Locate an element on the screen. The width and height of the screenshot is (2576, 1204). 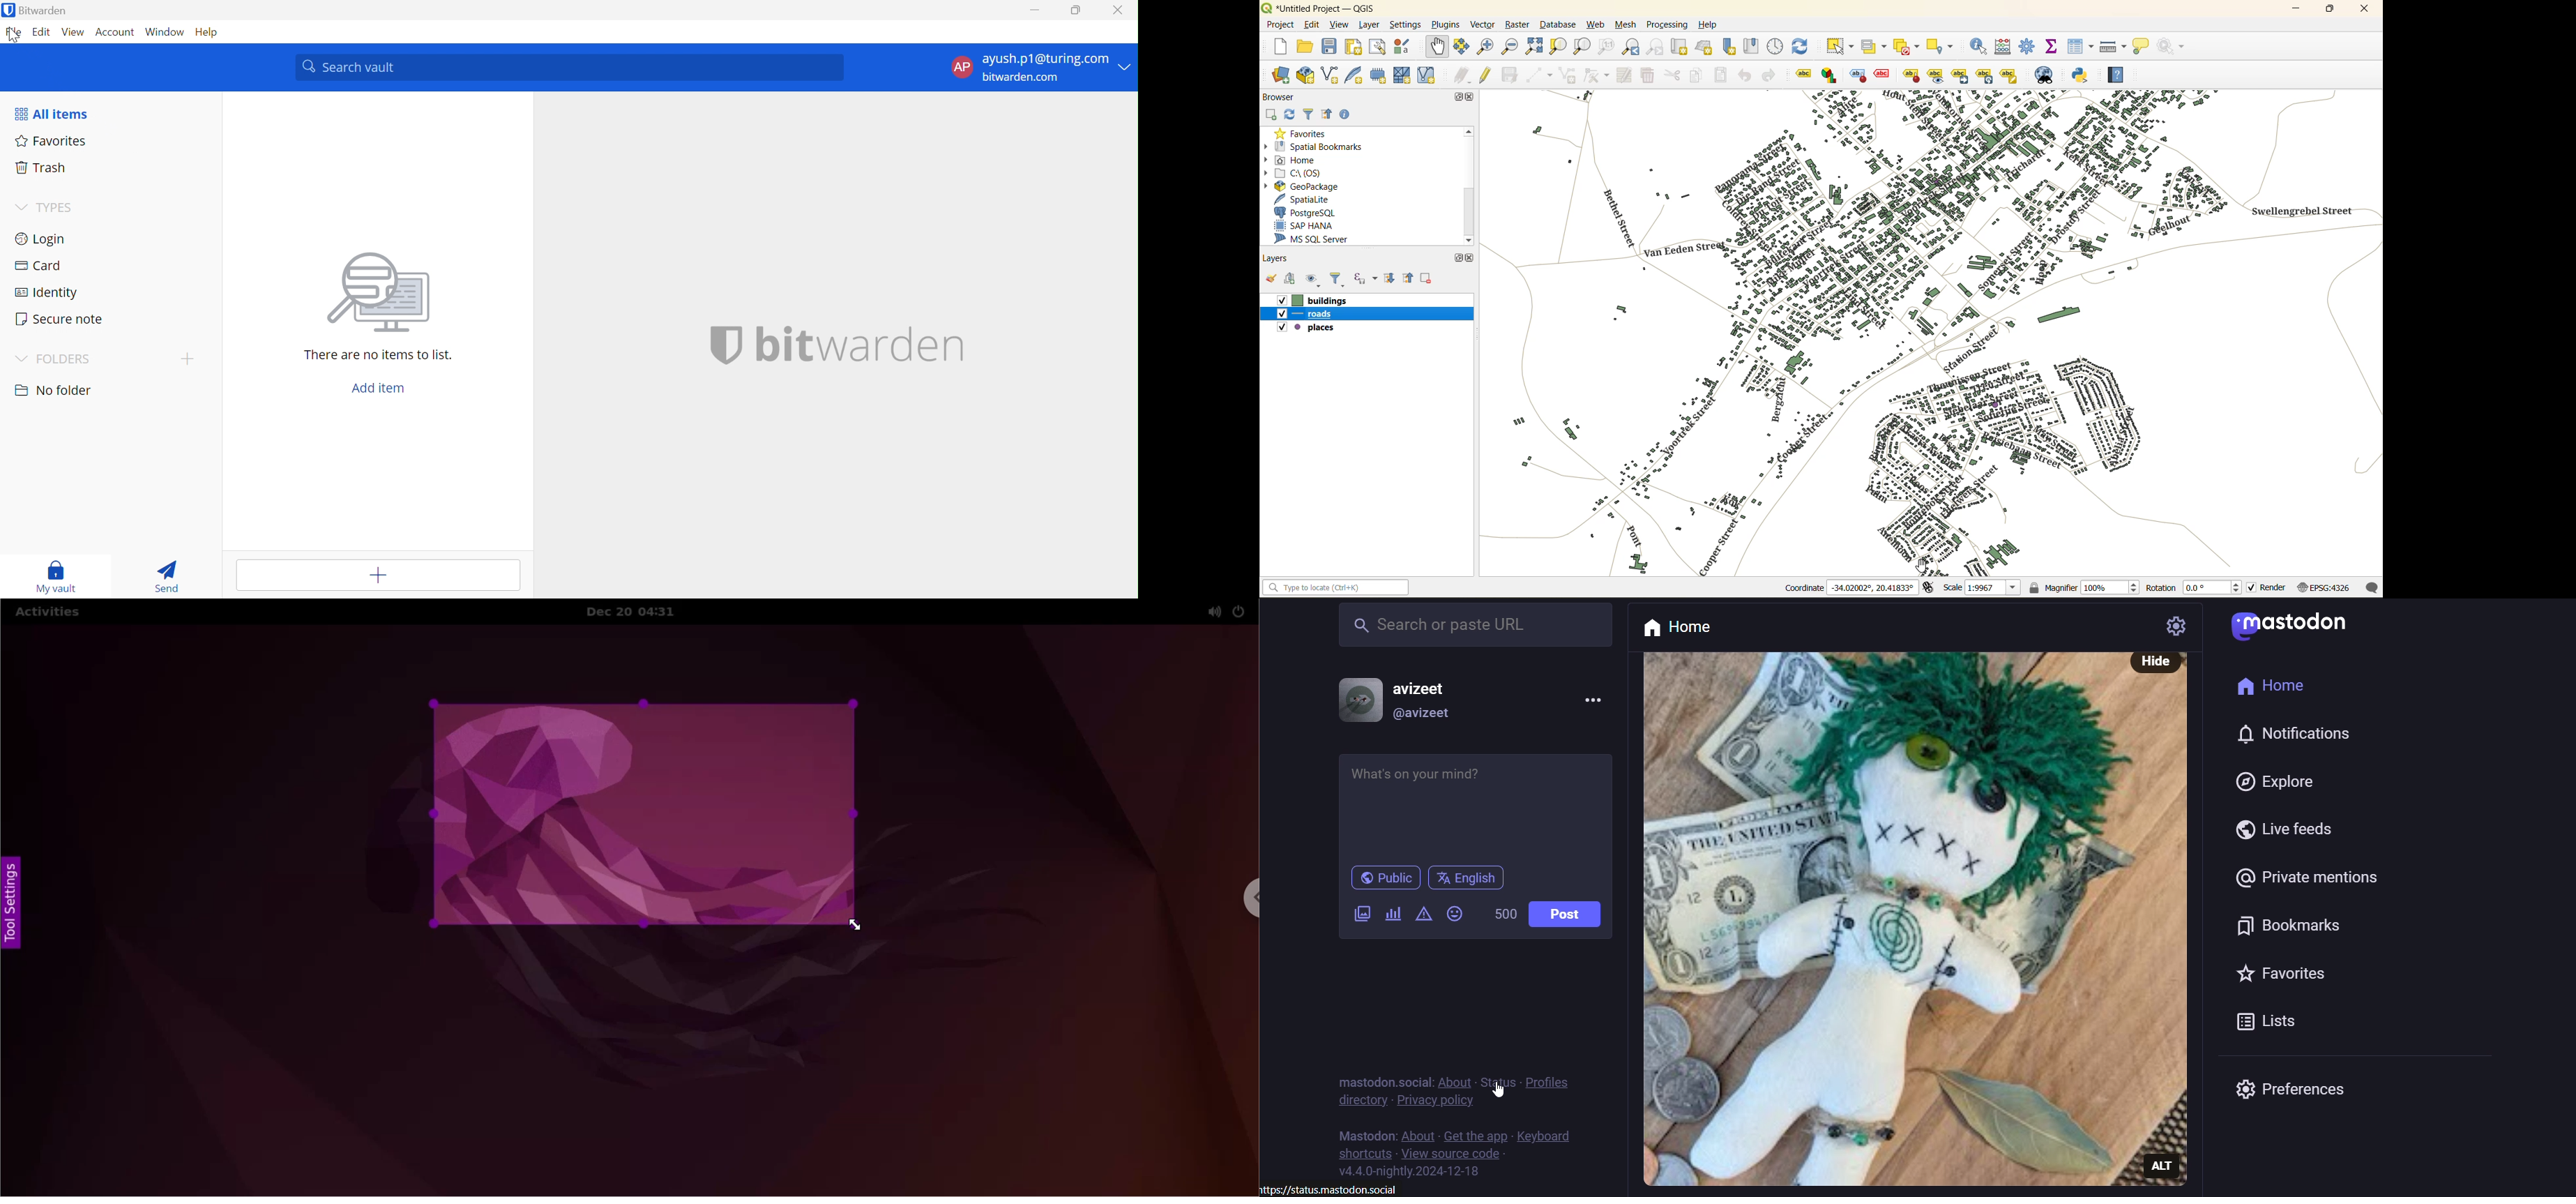
identify features is located at coordinates (1980, 49).